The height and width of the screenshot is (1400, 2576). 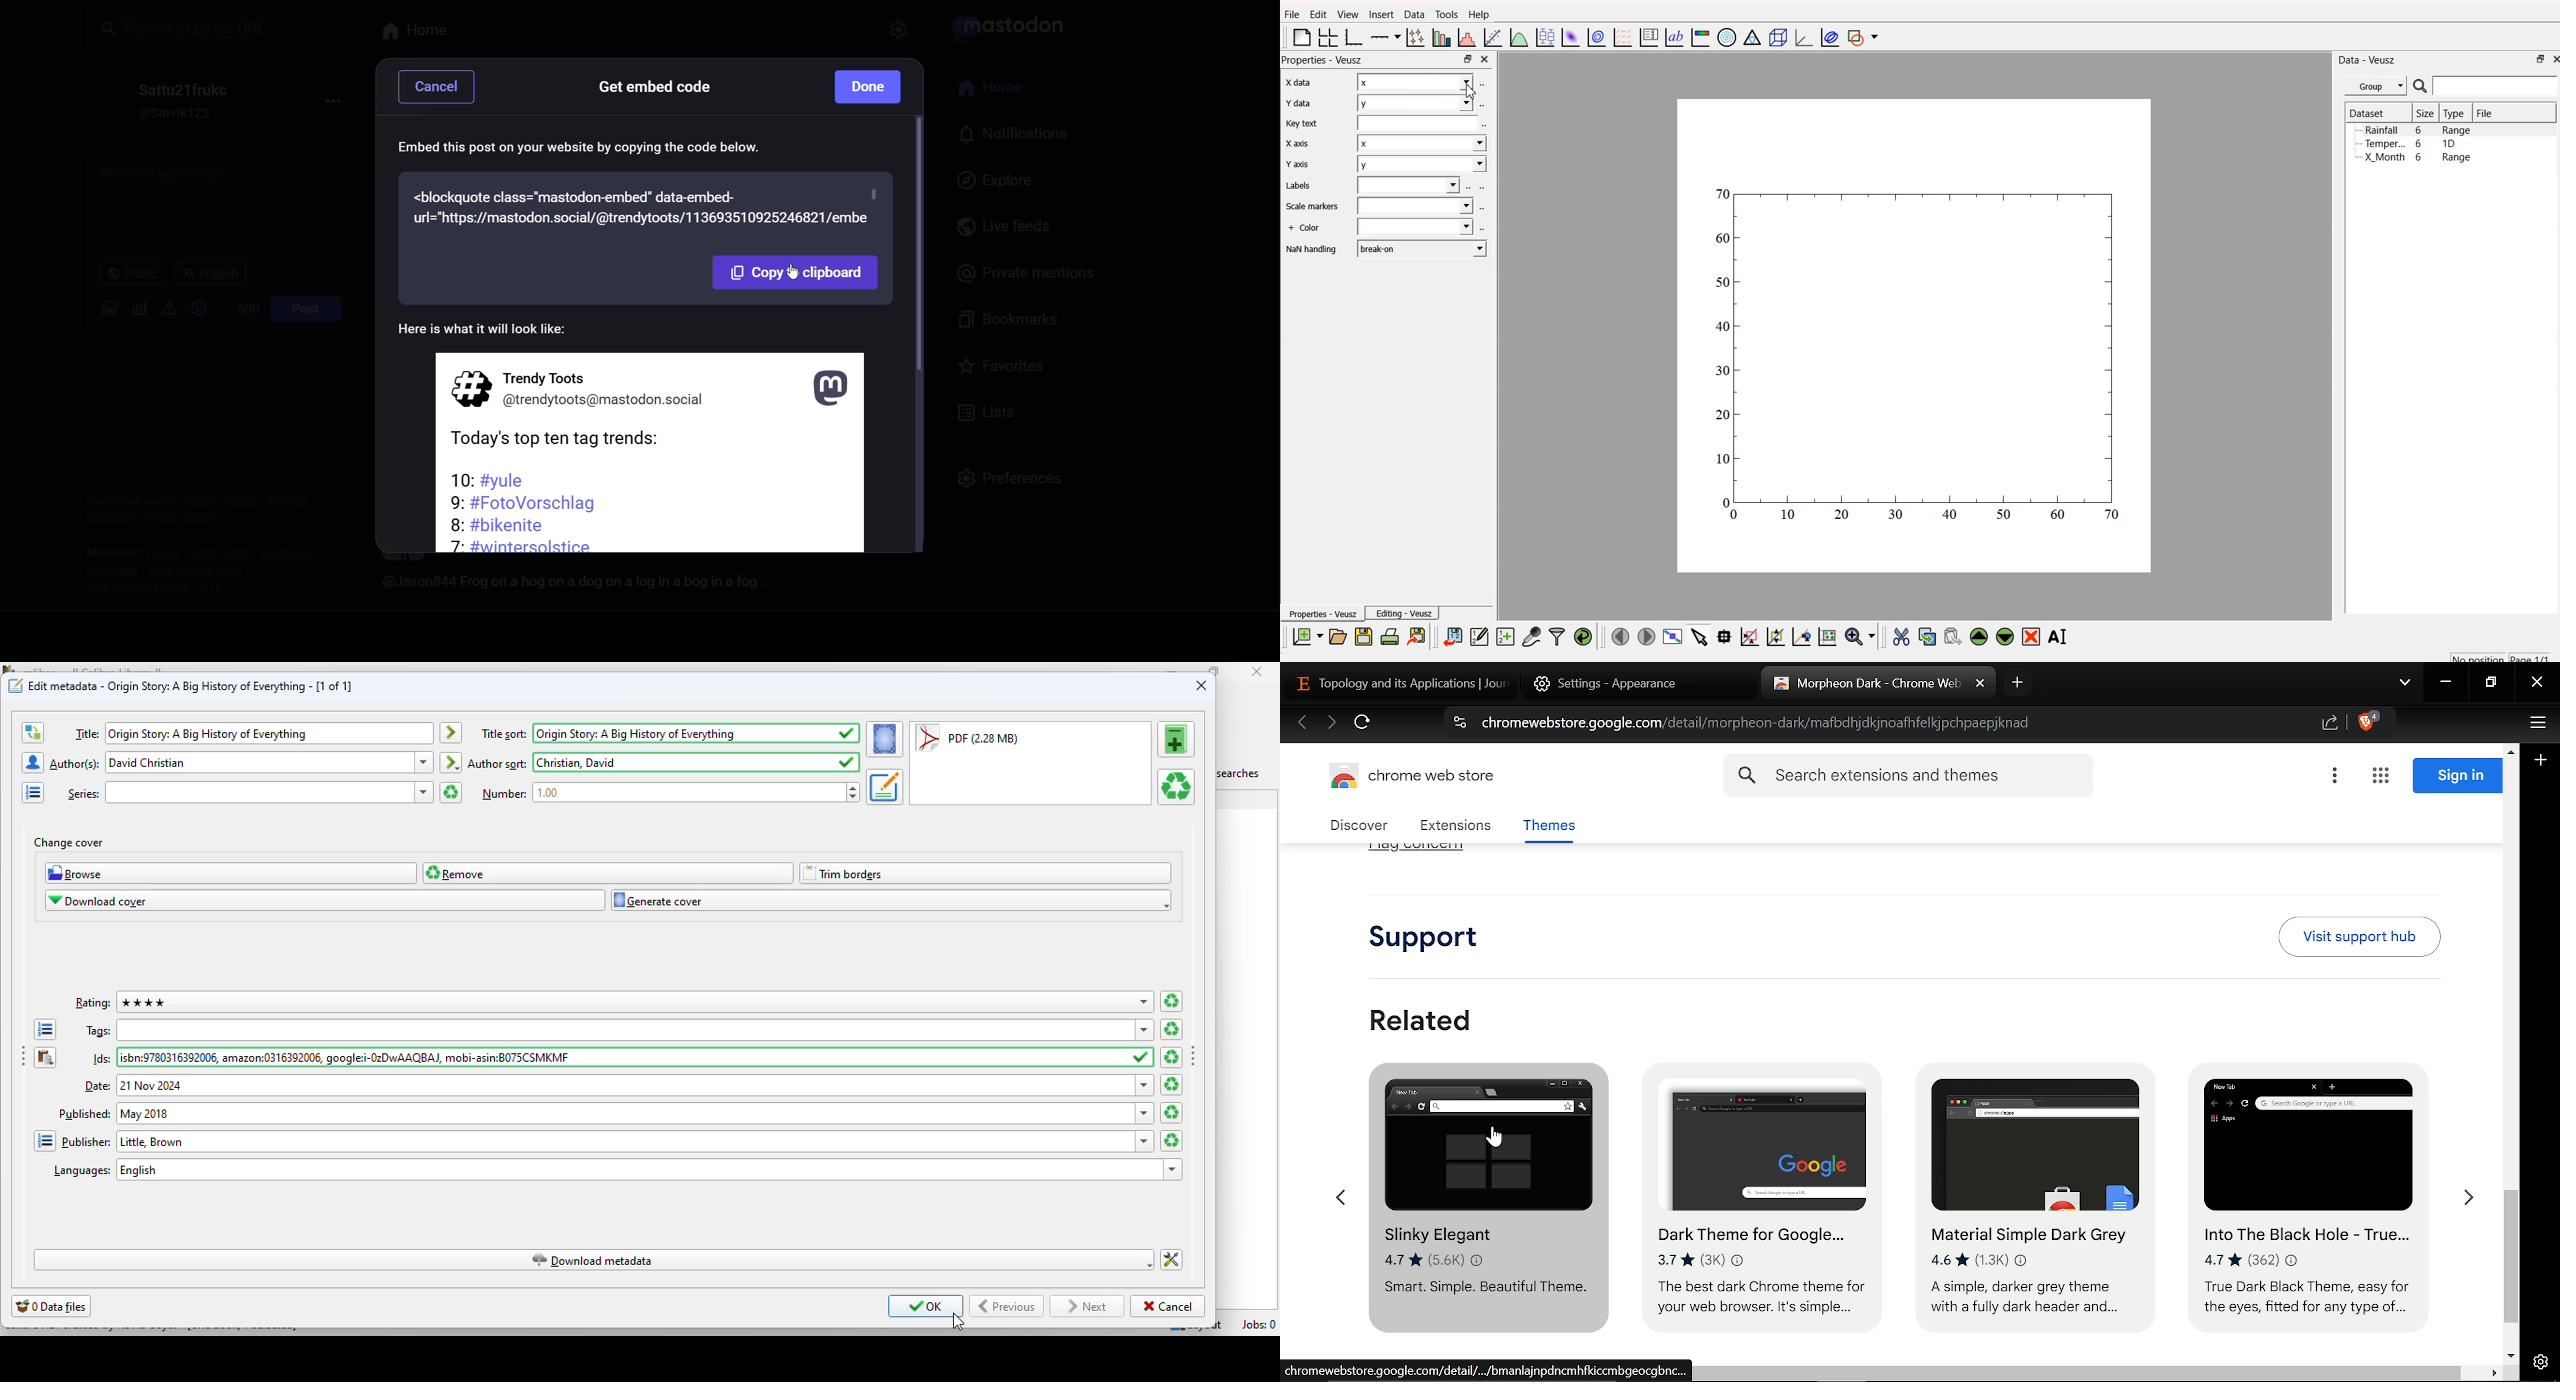 I want to click on author sort: David christian, so click(x=683, y=761).